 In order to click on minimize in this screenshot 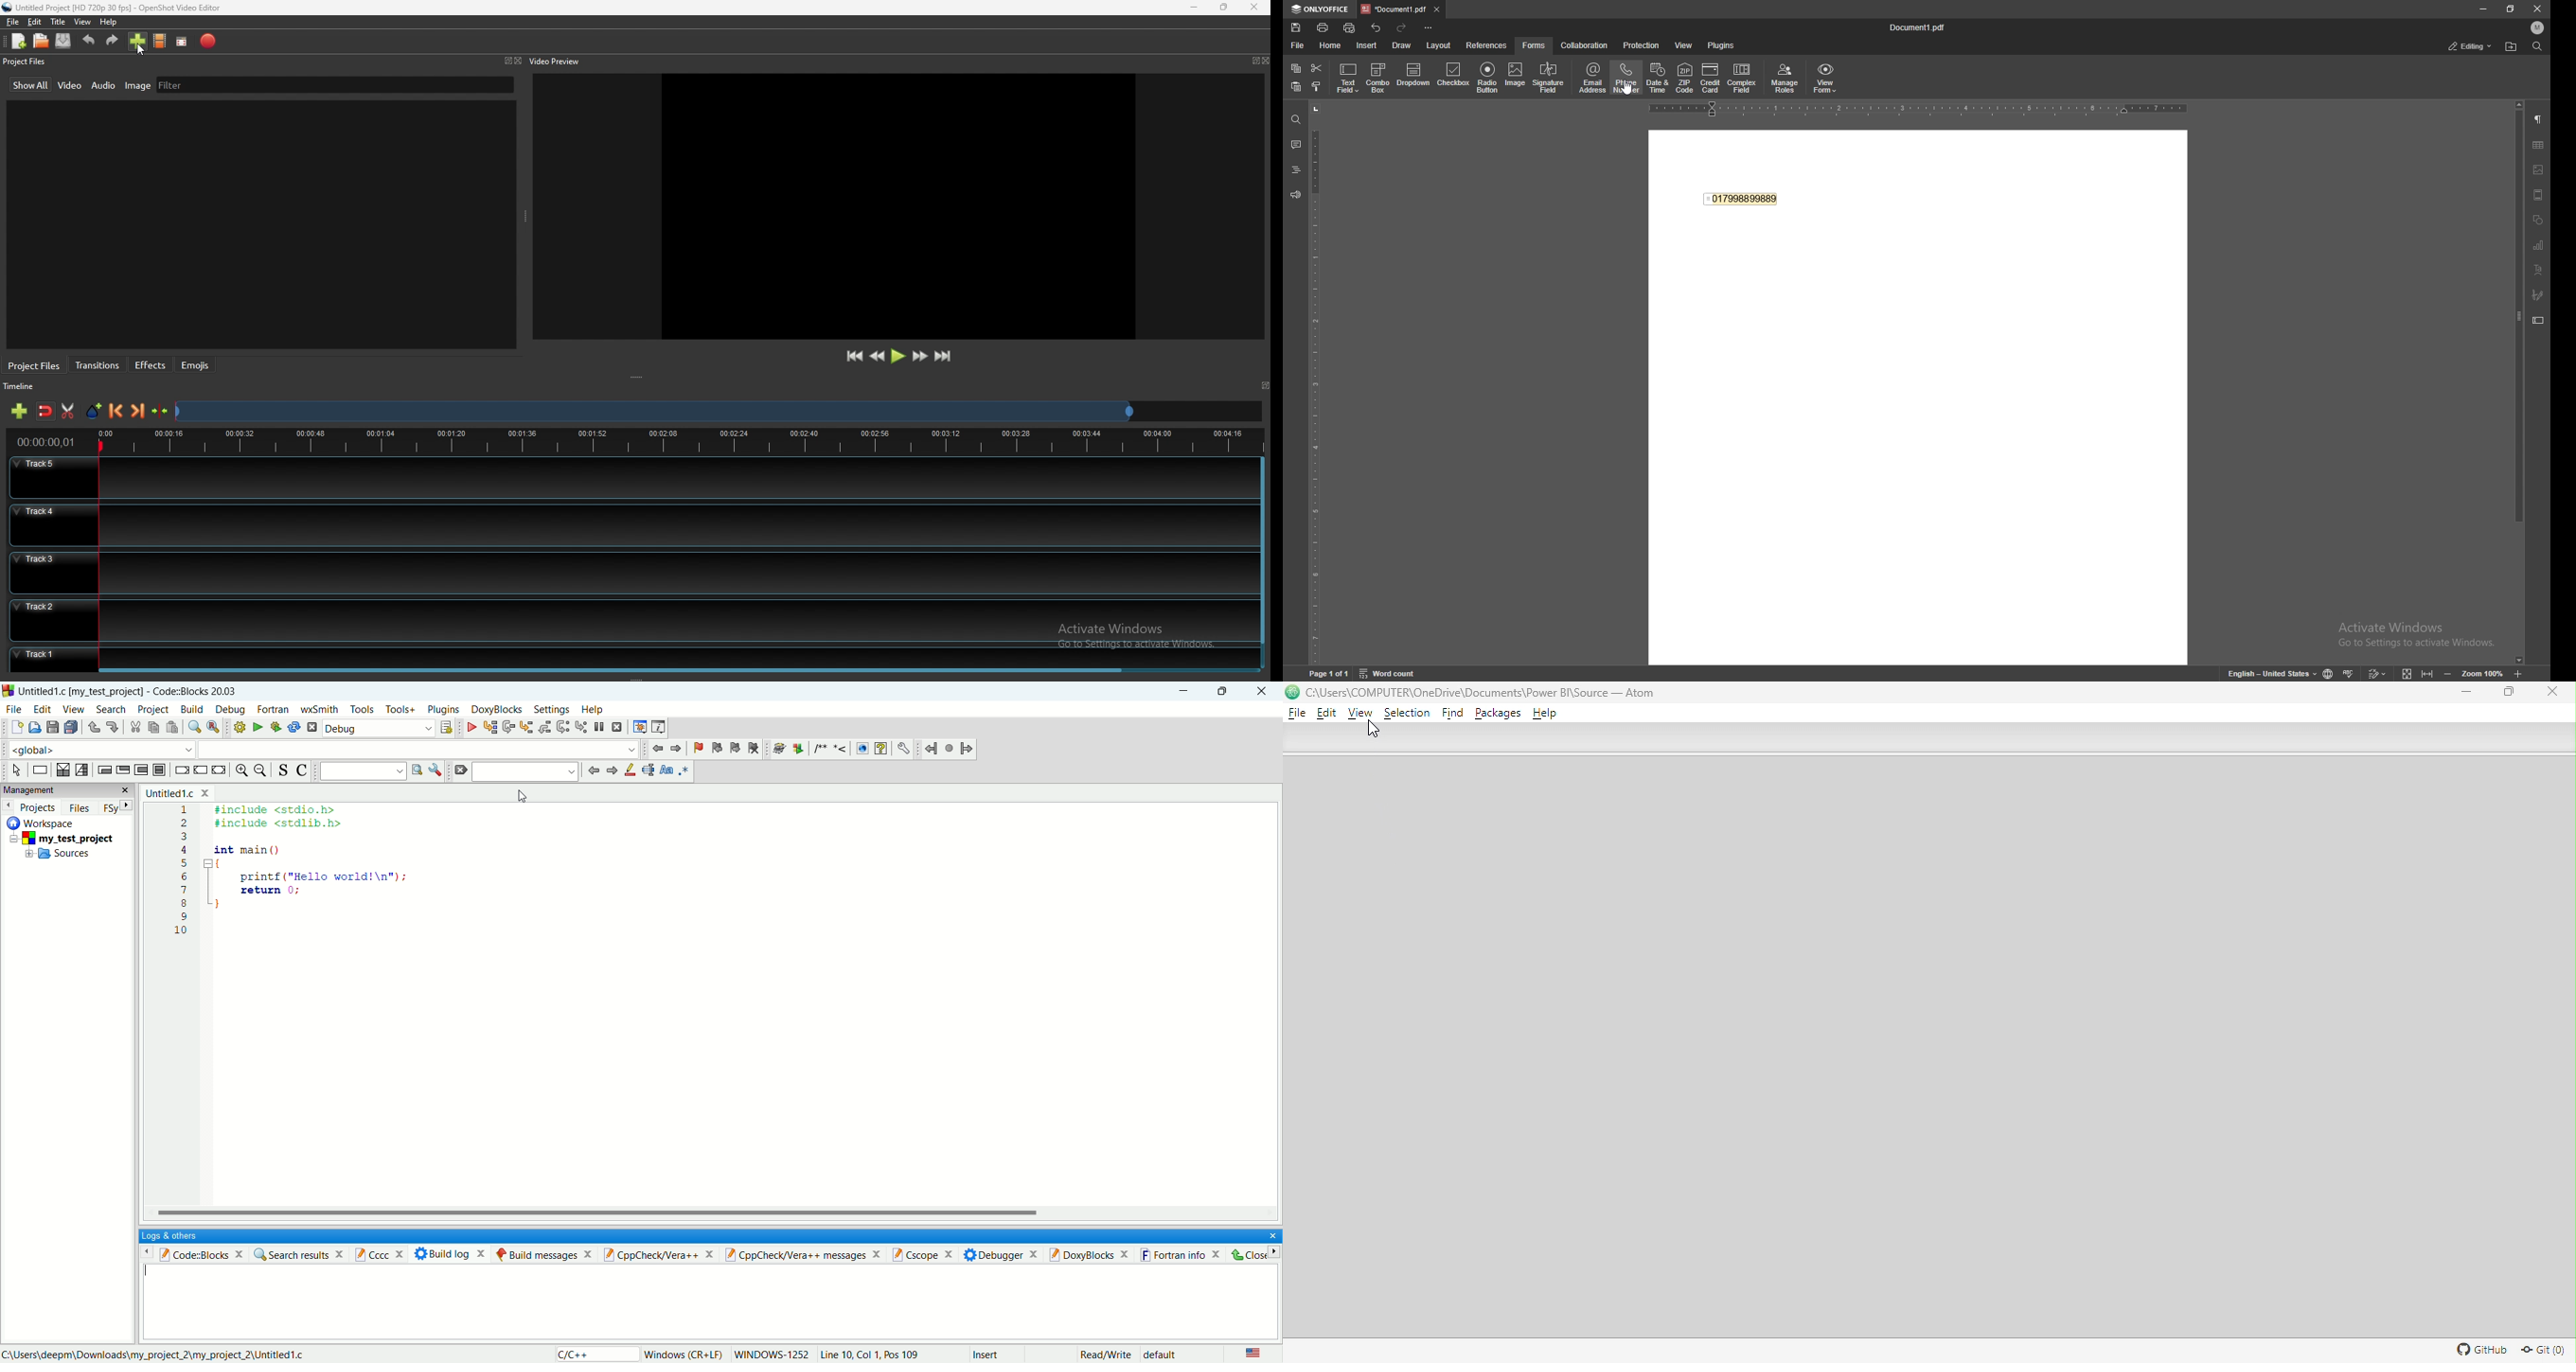, I will do `click(1196, 7)`.